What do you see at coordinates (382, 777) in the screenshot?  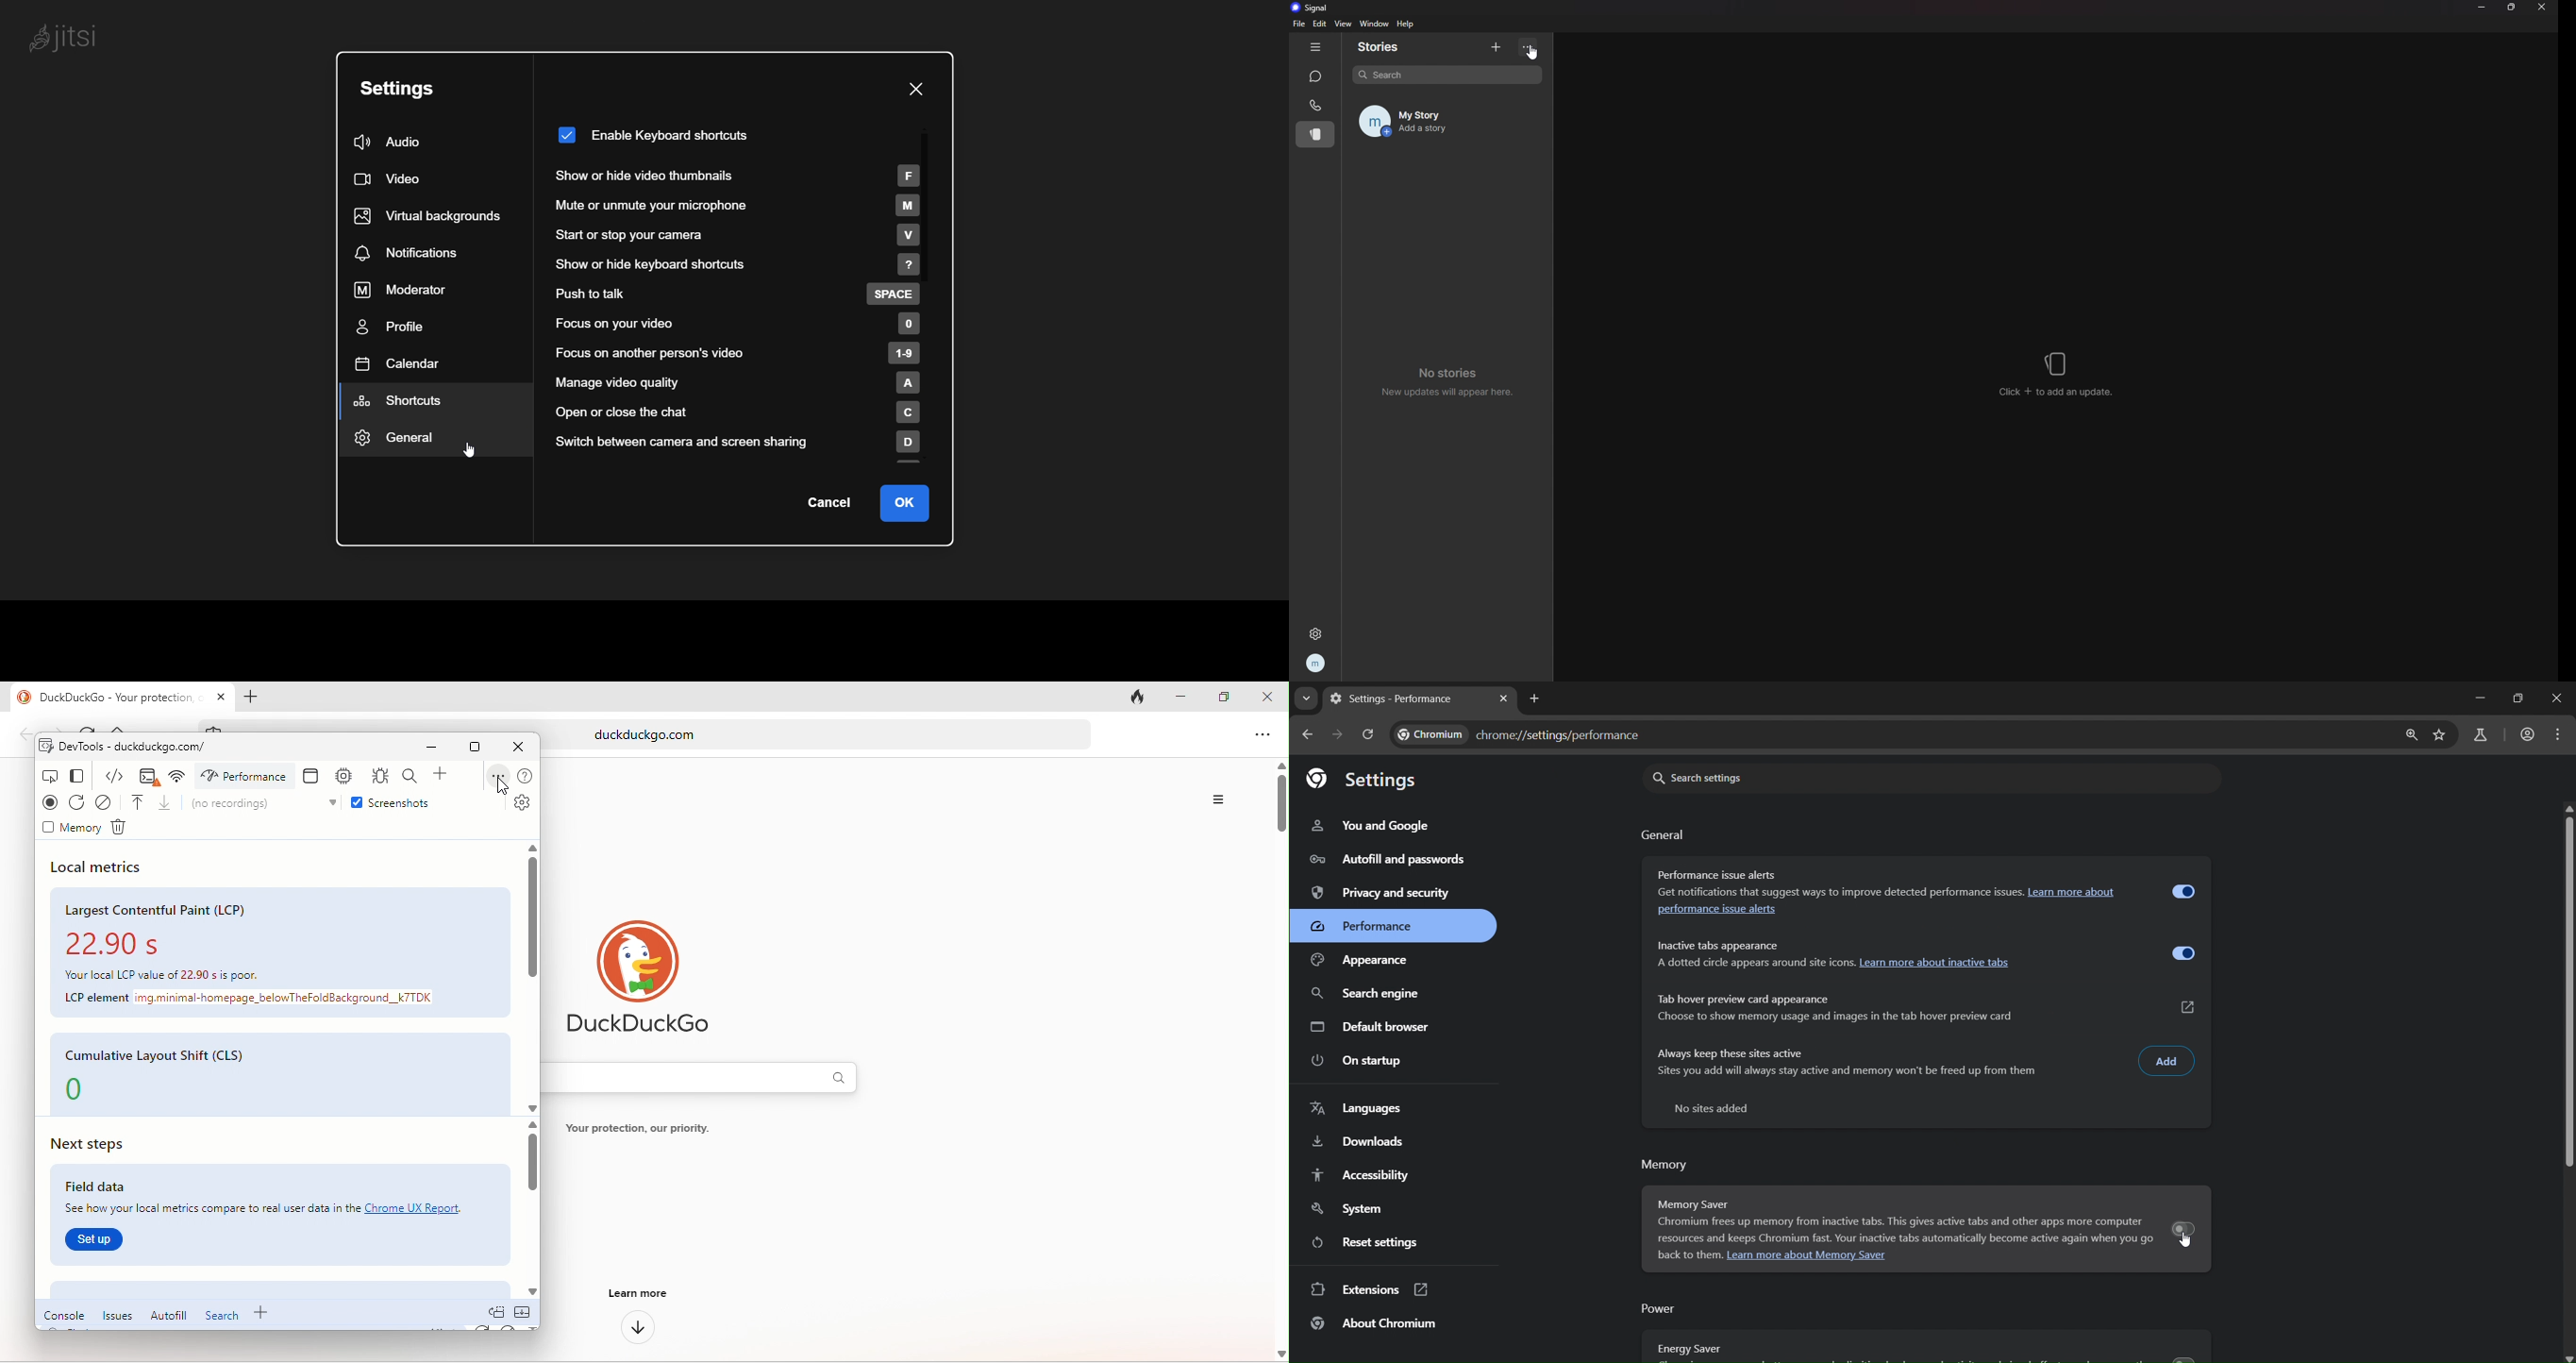 I see `sources` at bounding box center [382, 777].